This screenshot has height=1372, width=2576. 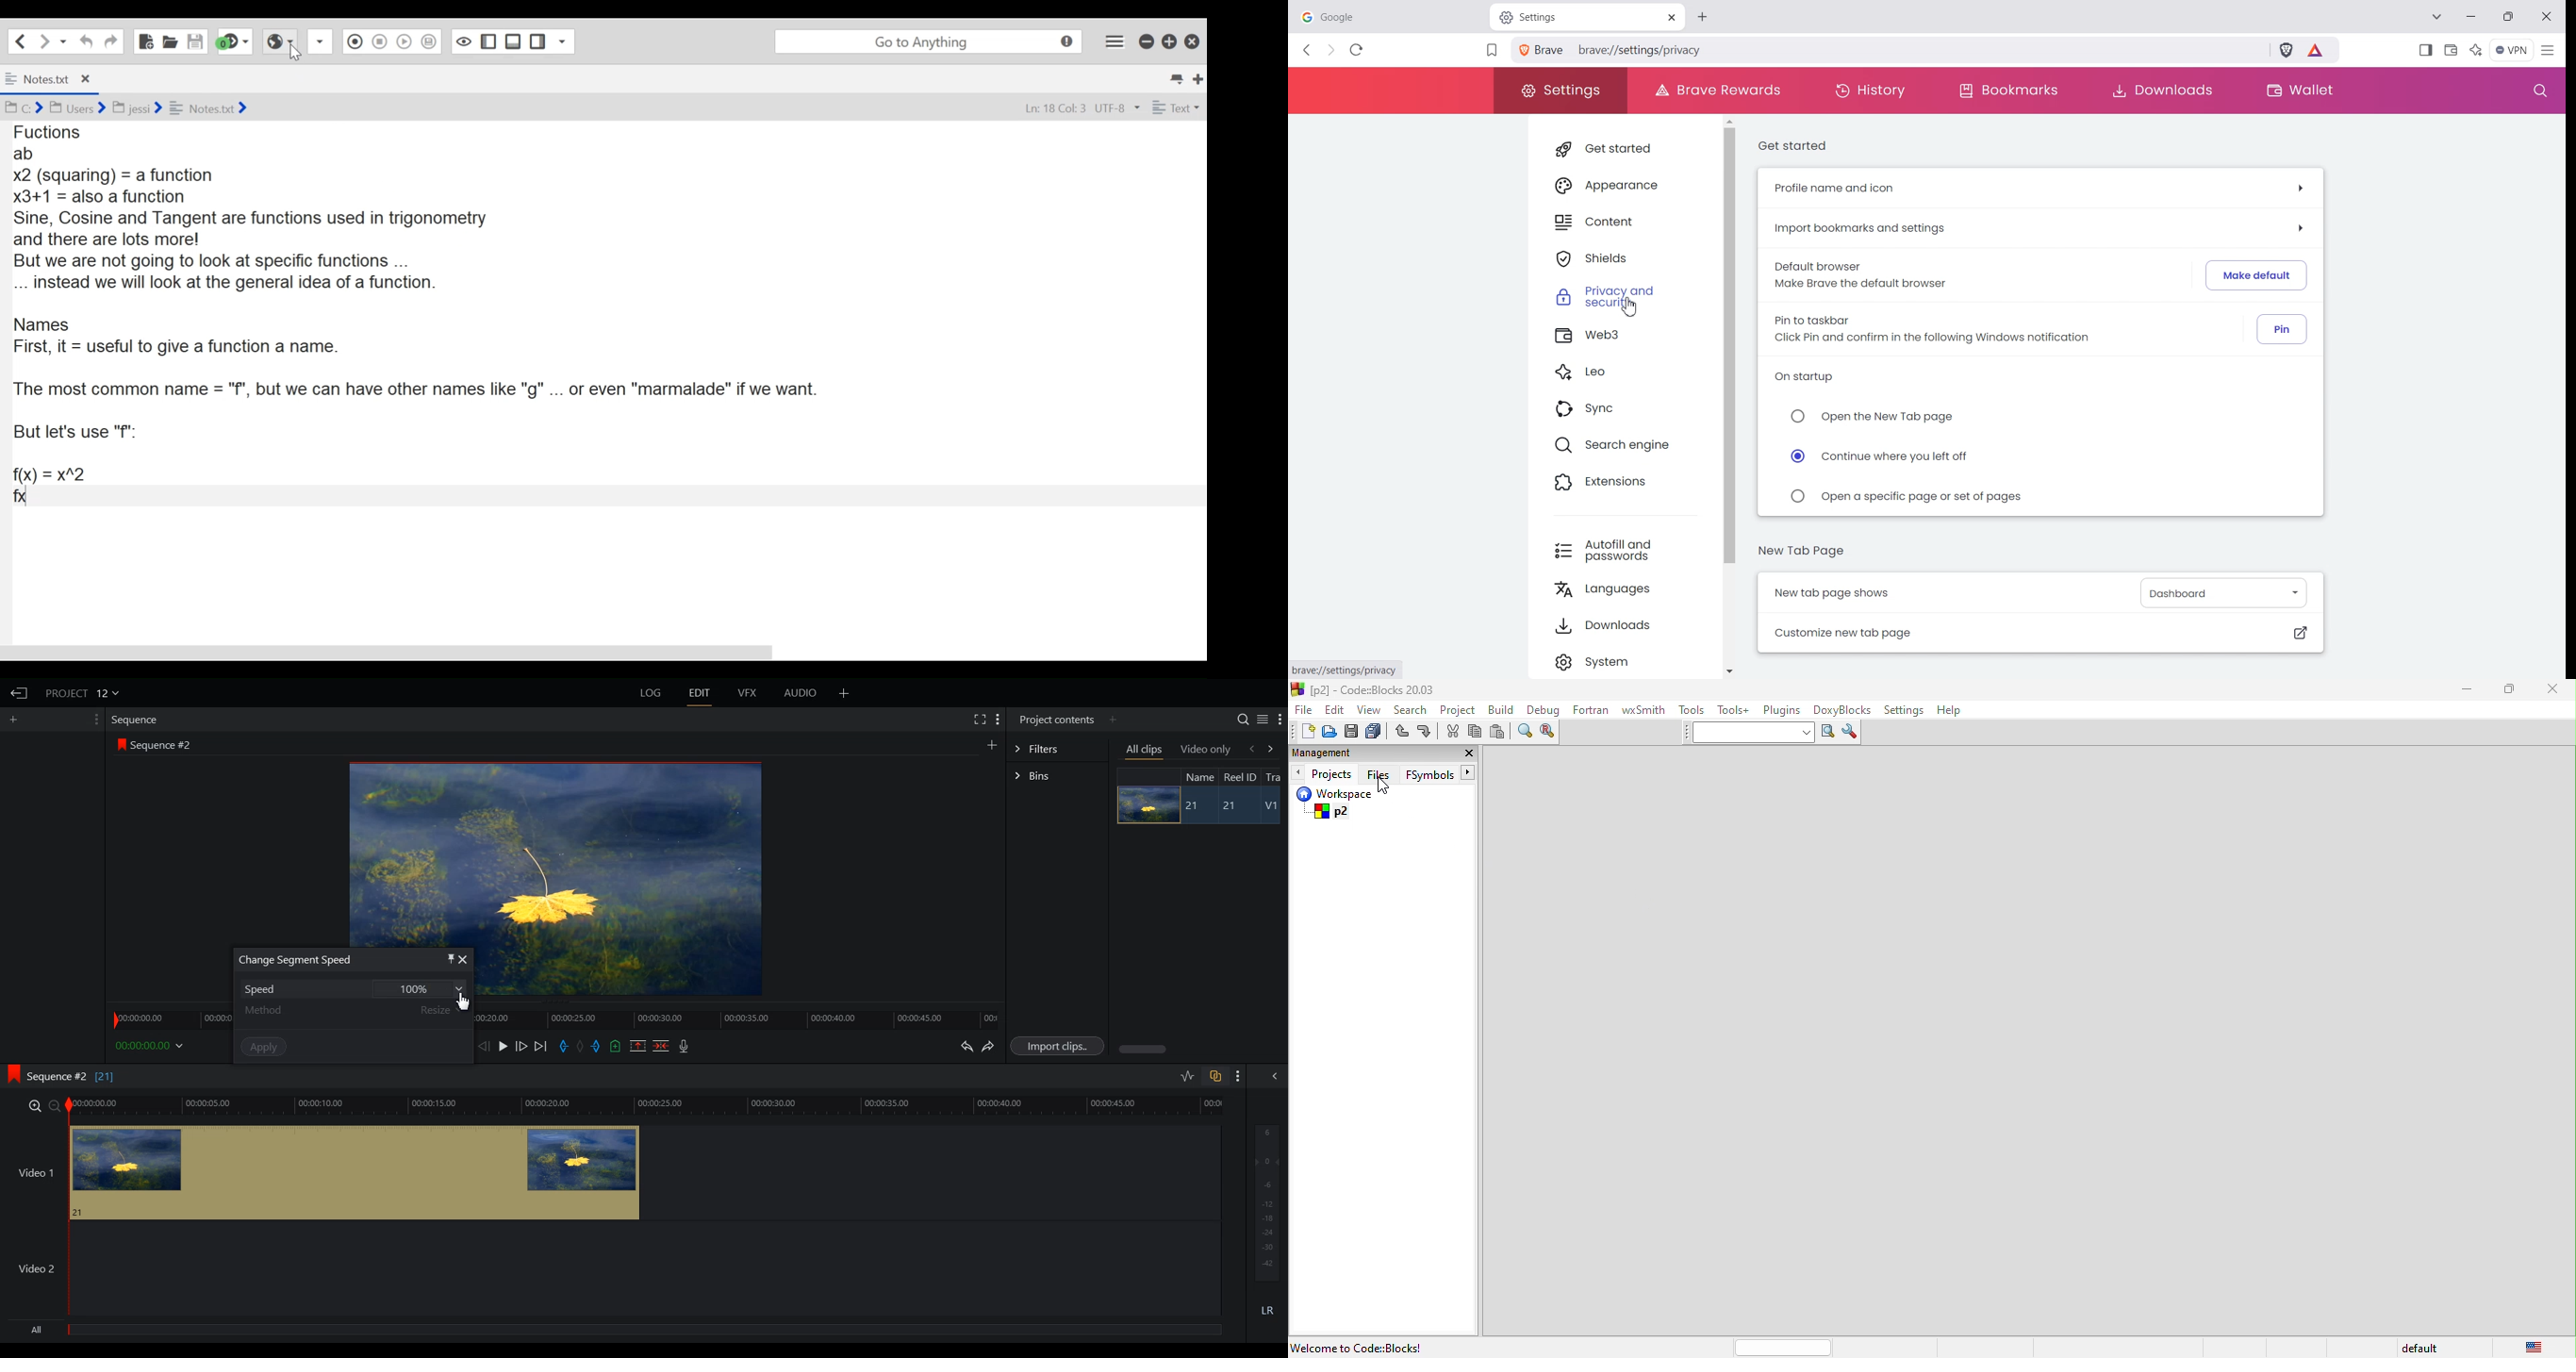 What do you see at coordinates (1275, 776) in the screenshot?
I see `Tra` at bounding box center [1275, 776].